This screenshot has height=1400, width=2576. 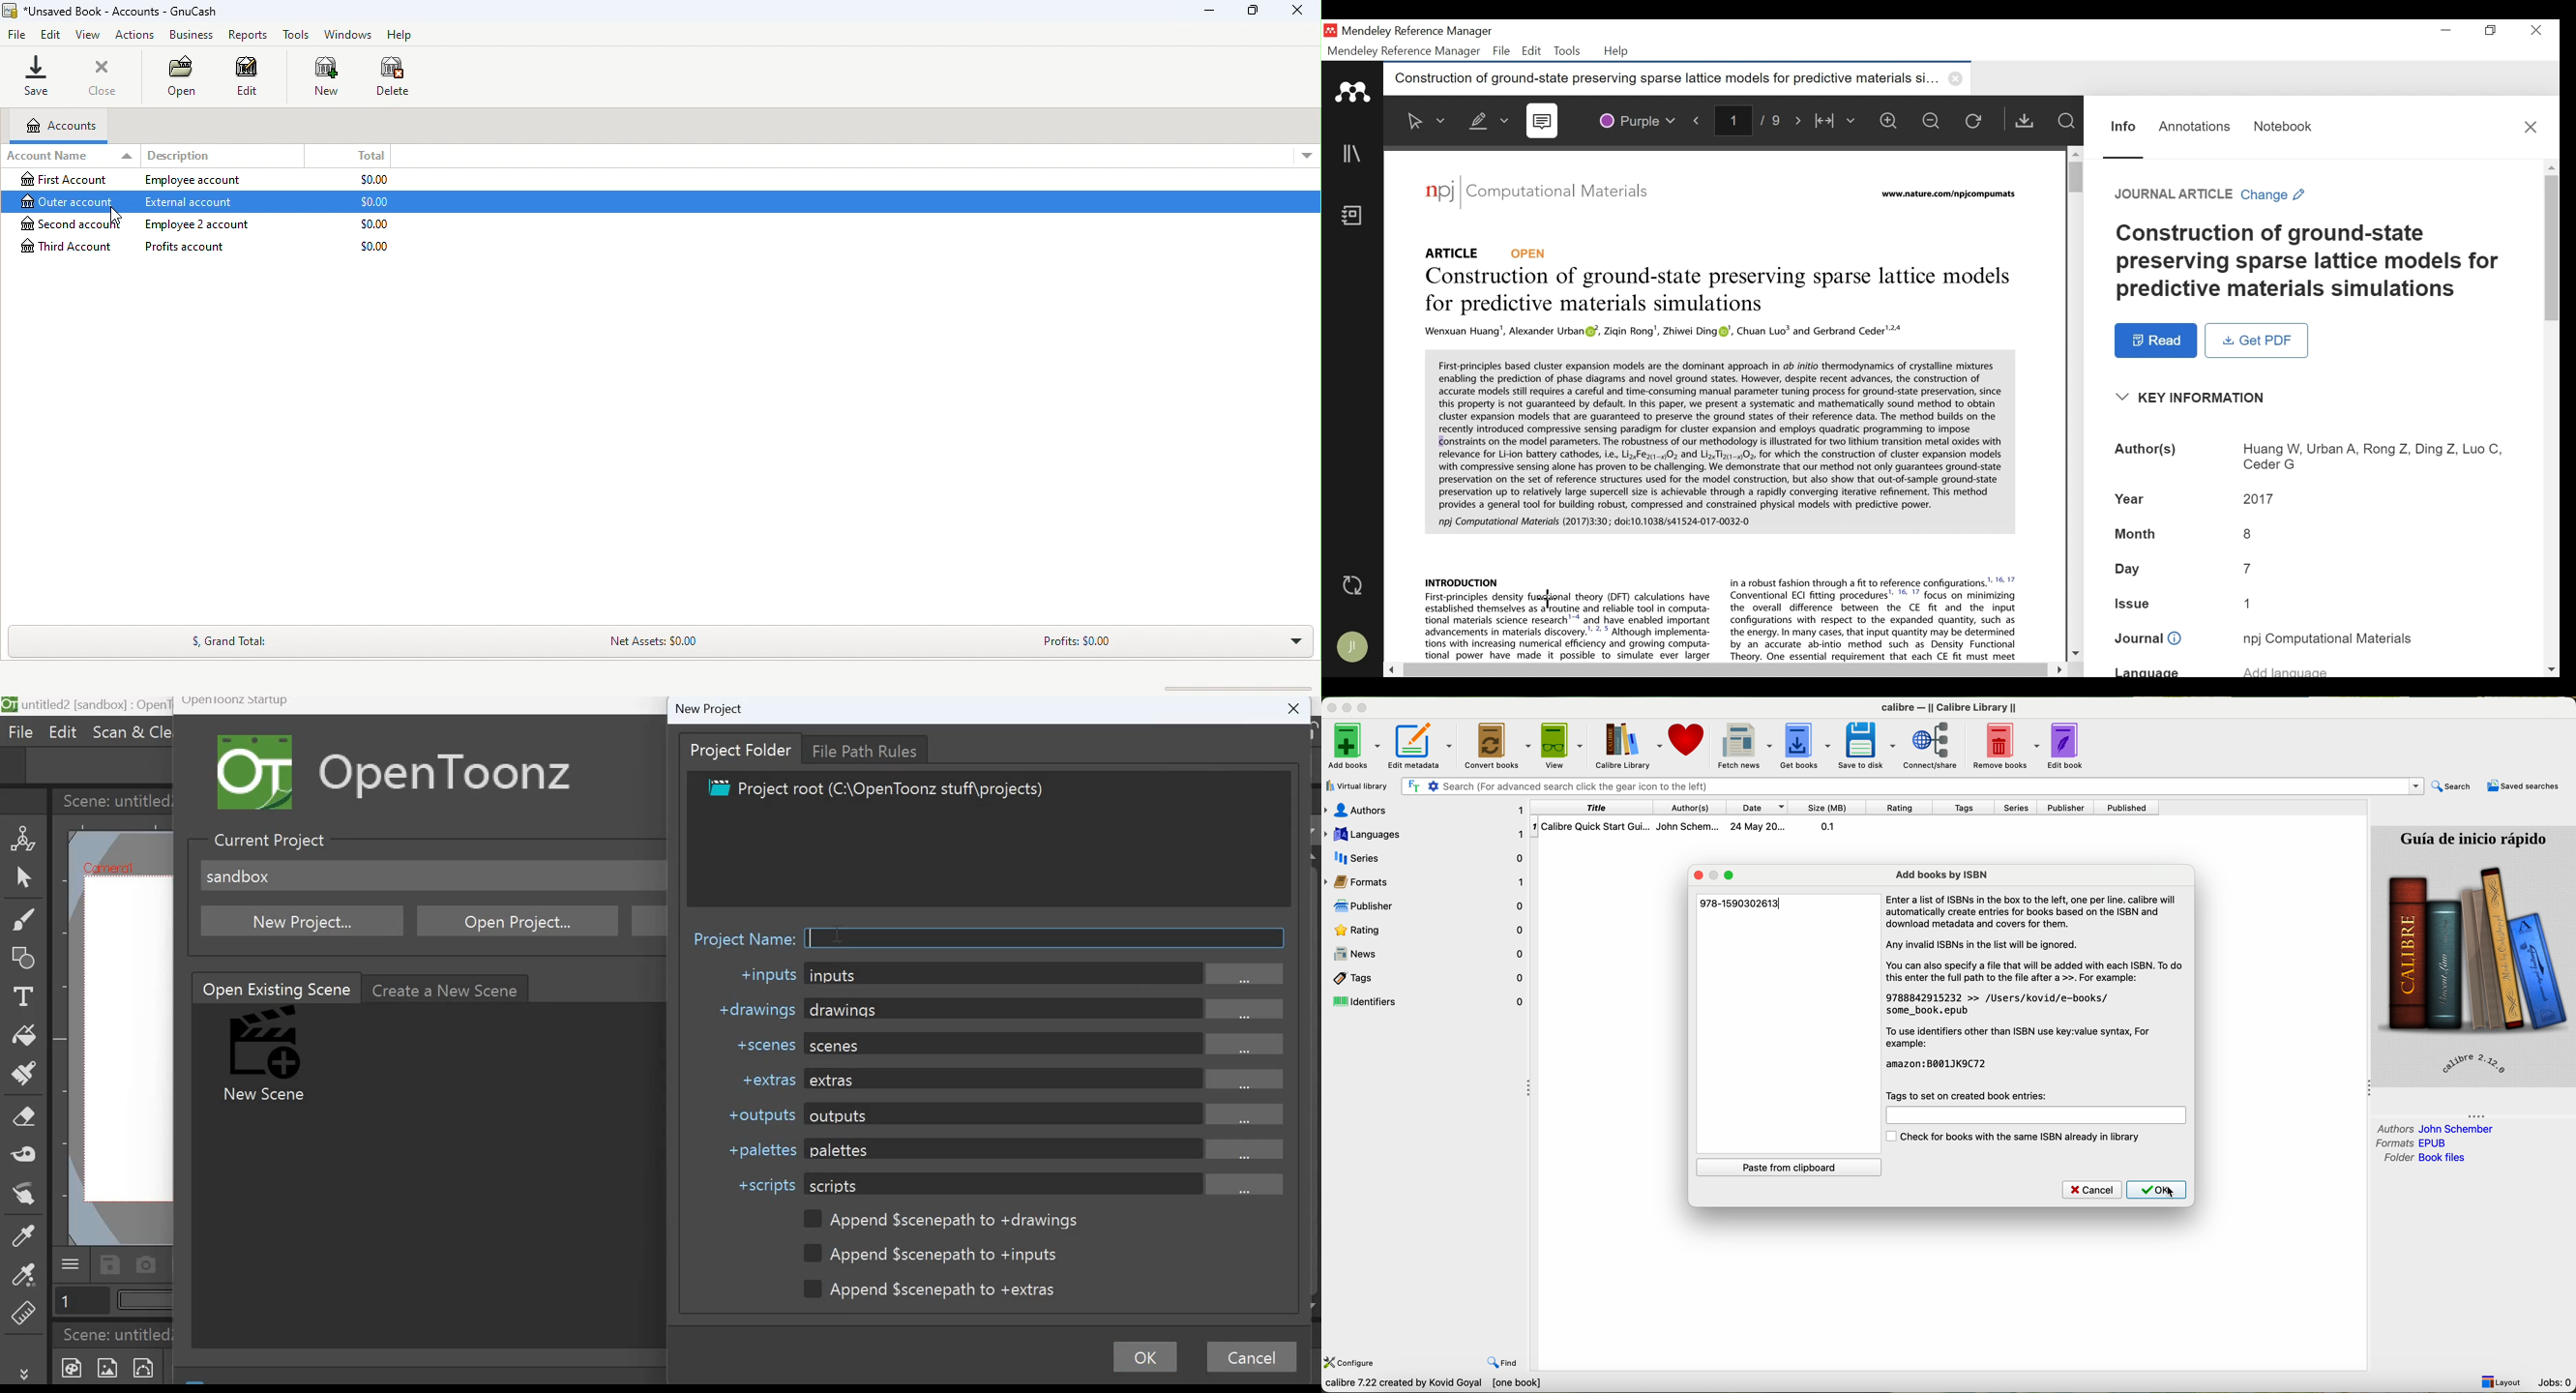 I want to click on Current Tab, so click(x=1678, y=79).